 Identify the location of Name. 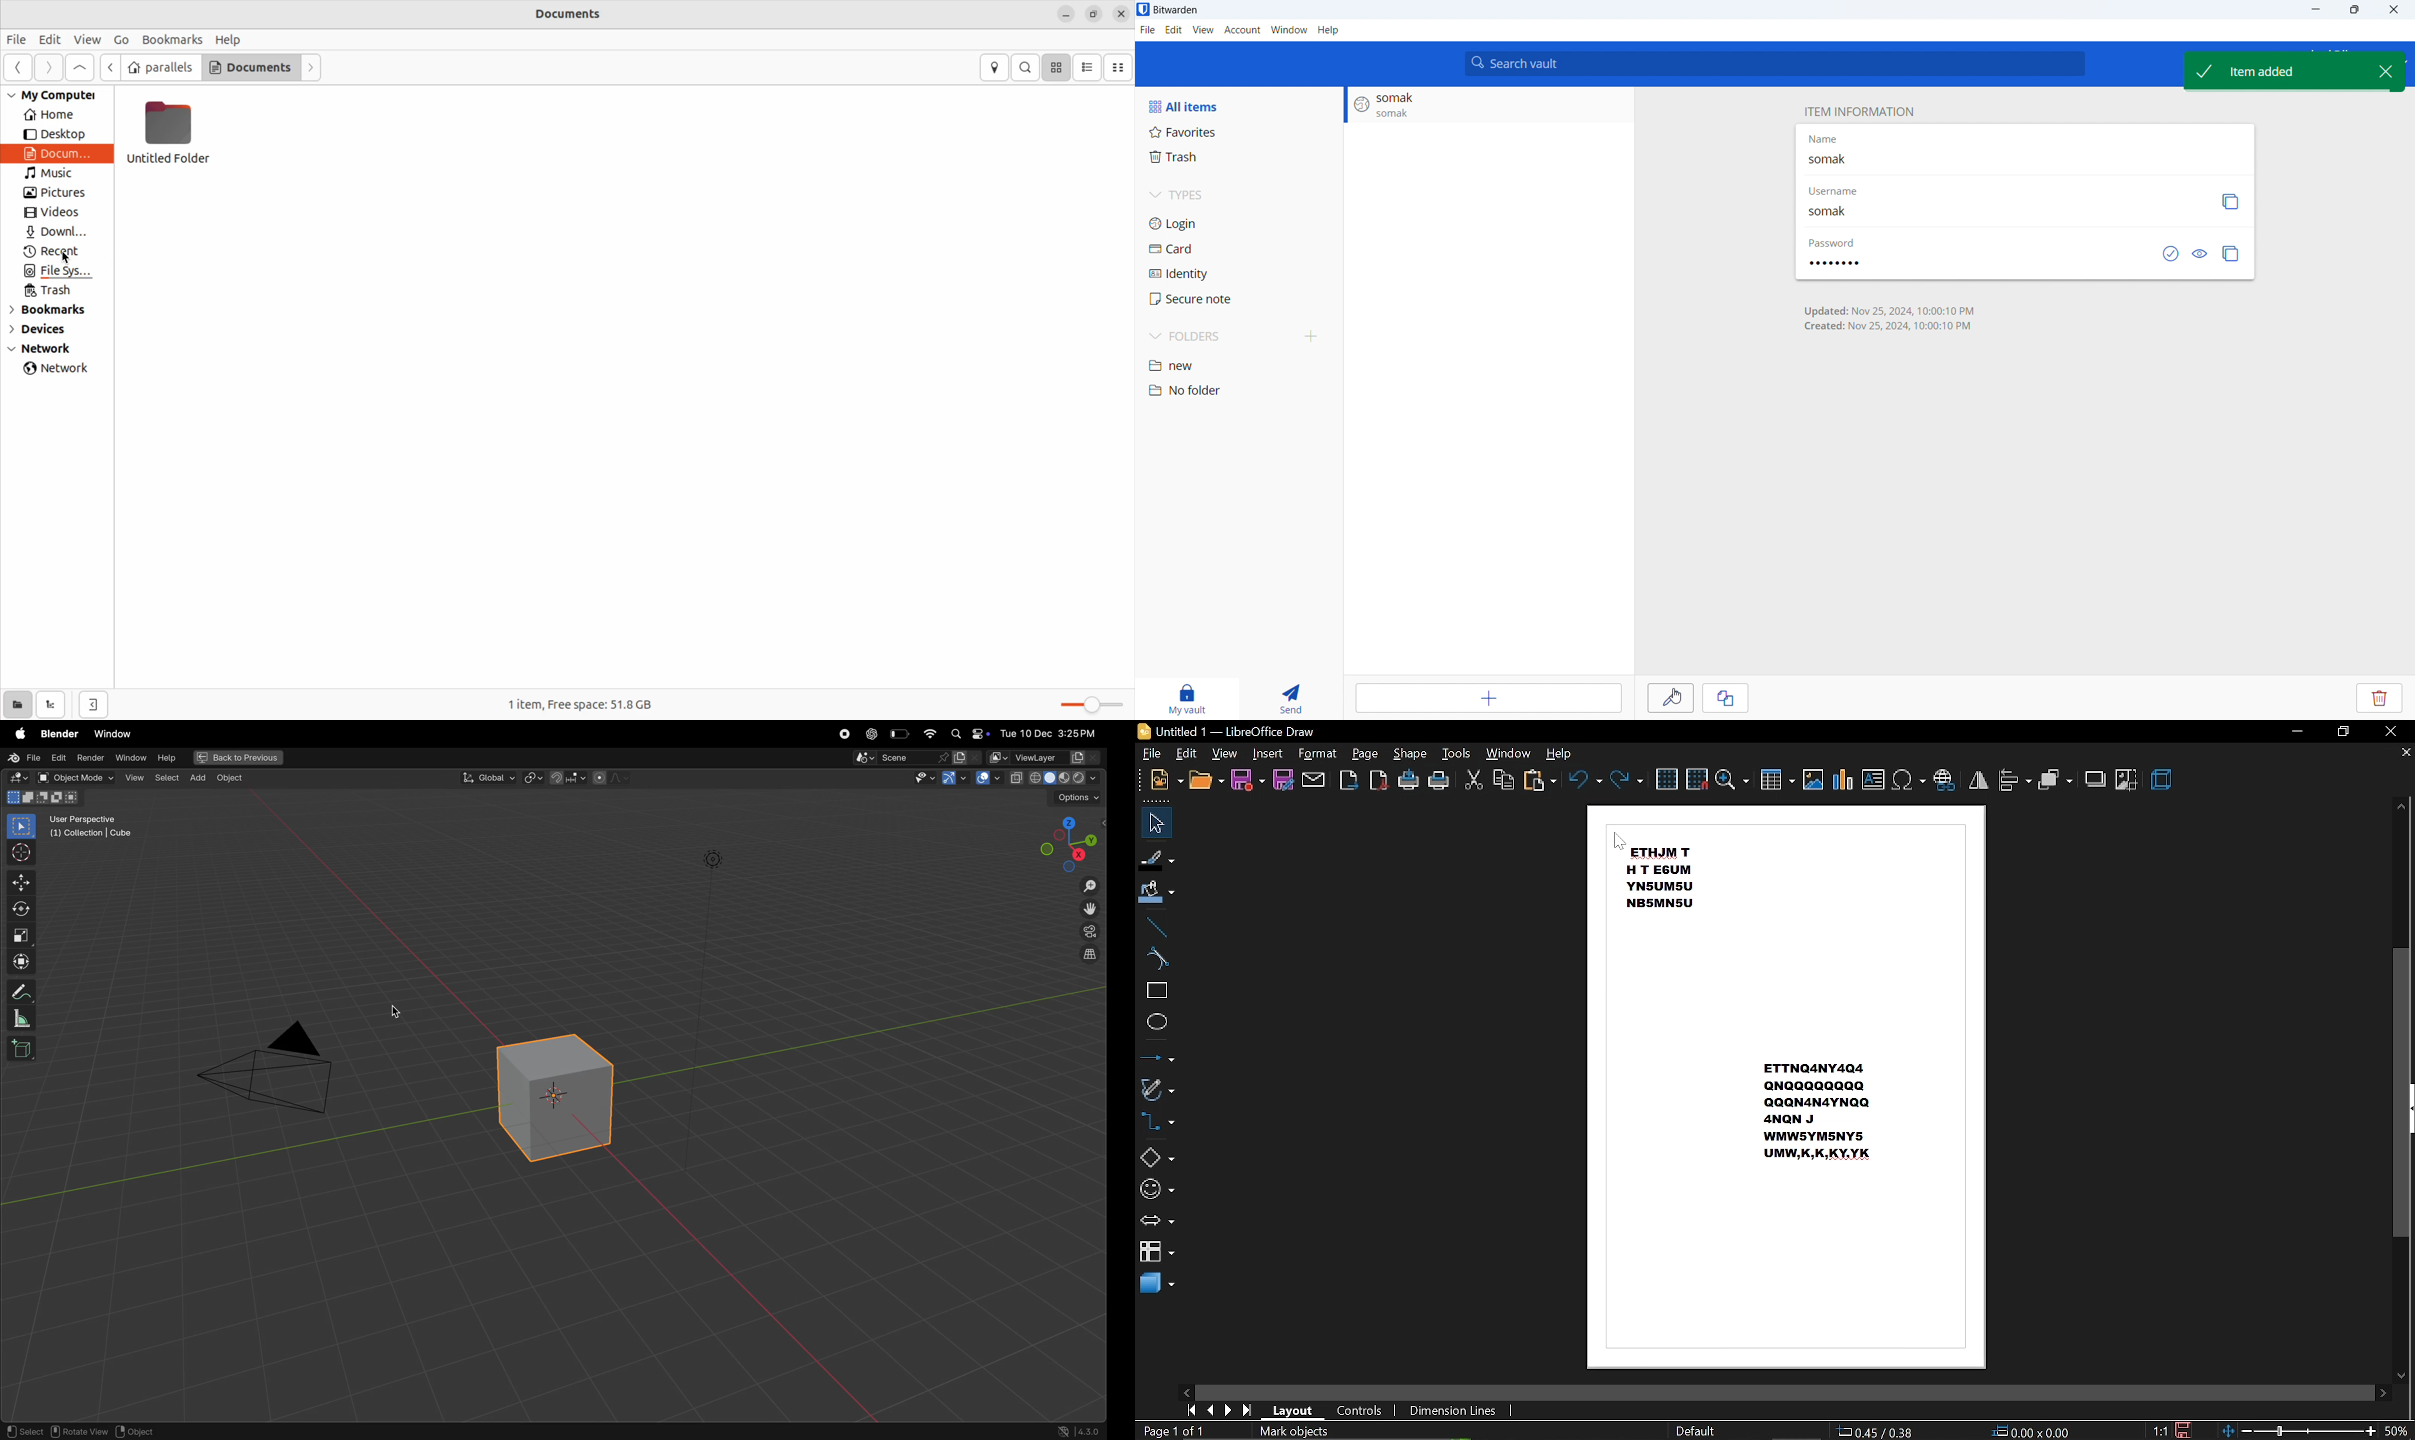
(1828, 139).